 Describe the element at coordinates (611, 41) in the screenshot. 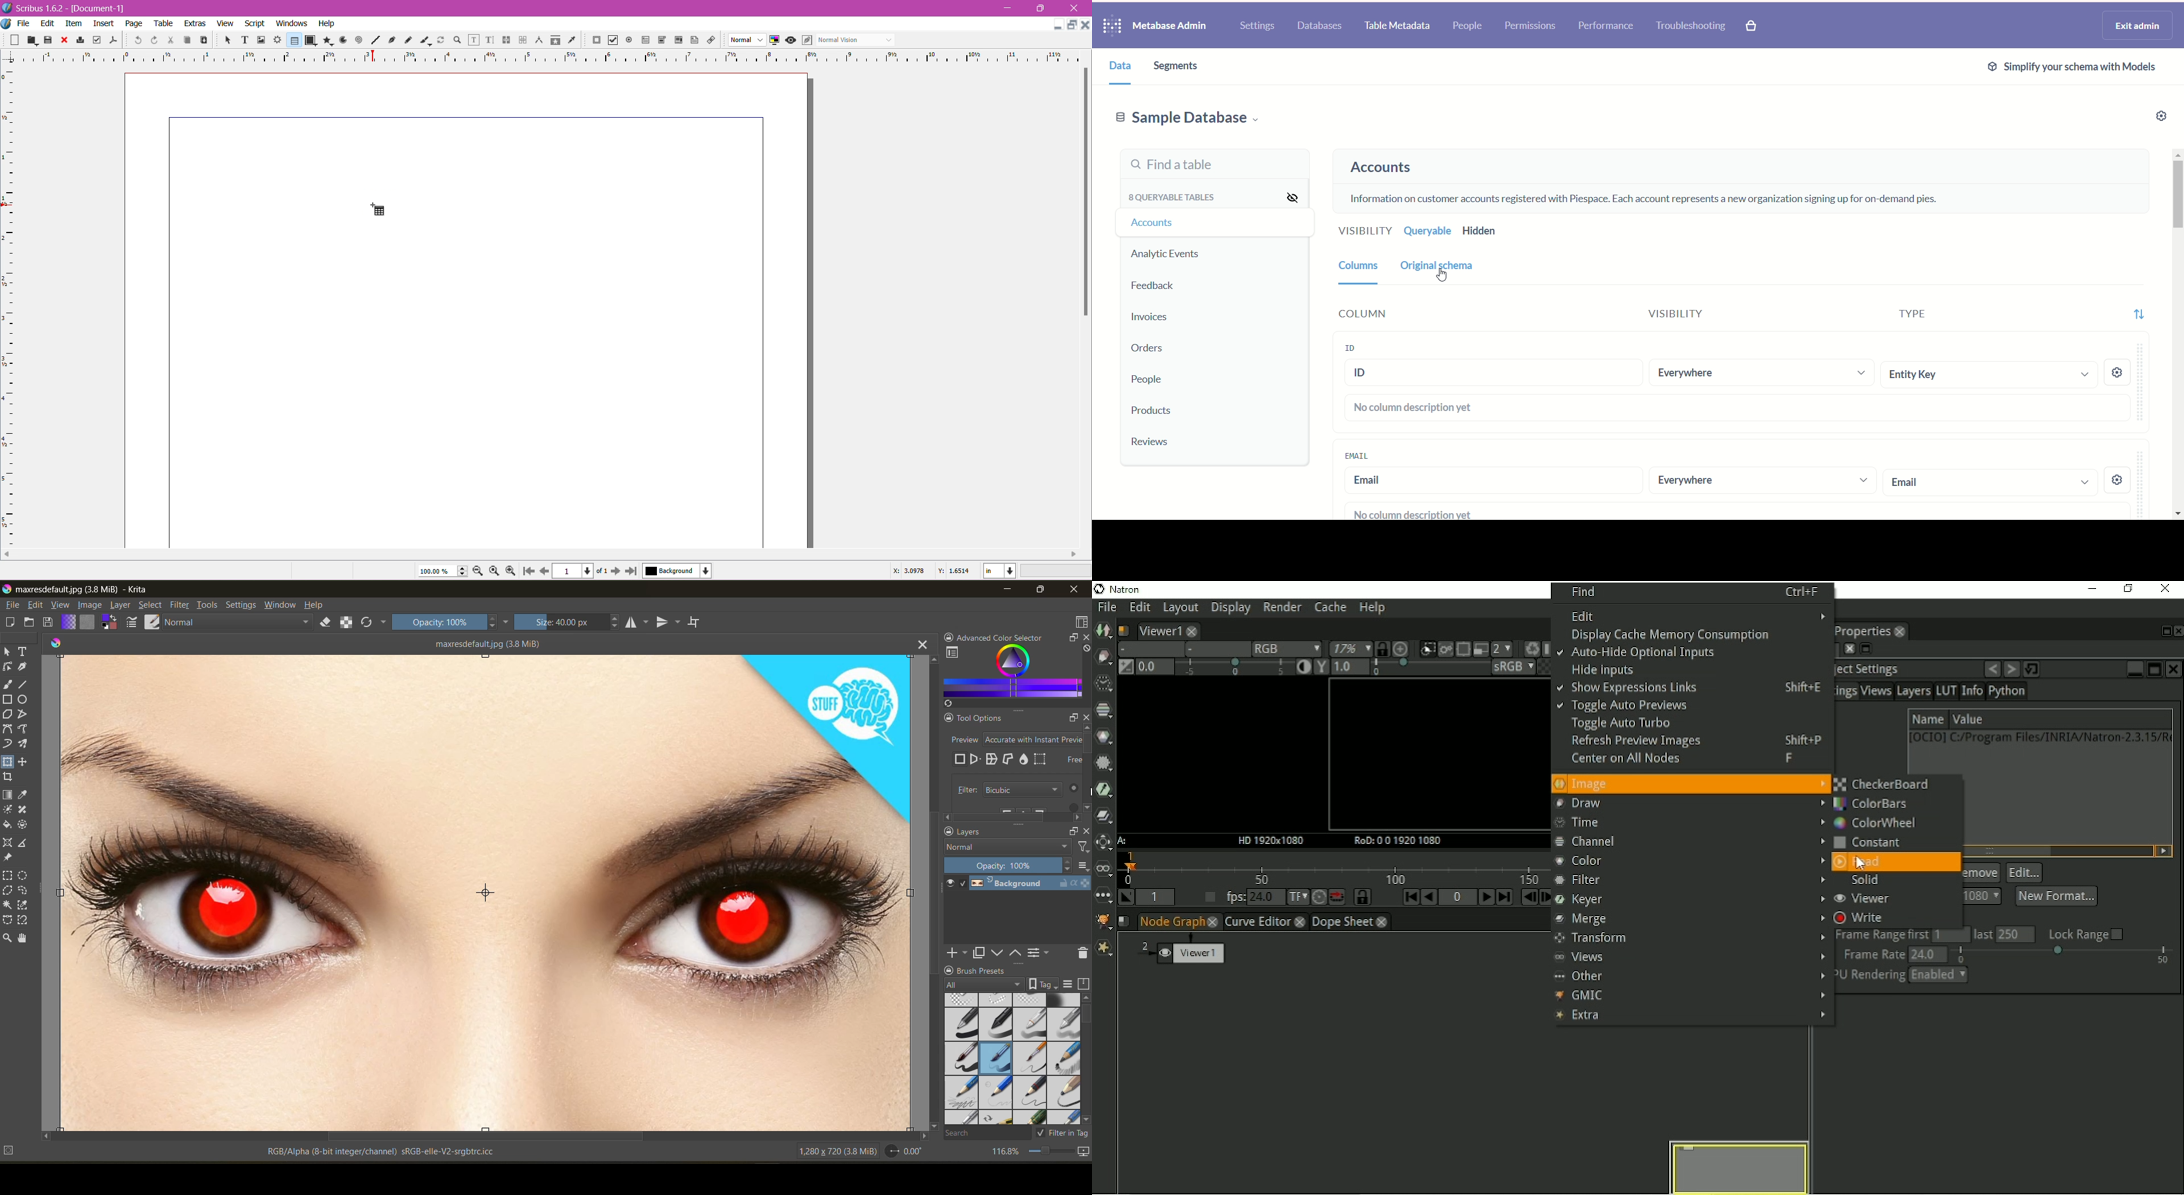

I see `Checkbox` at that location.